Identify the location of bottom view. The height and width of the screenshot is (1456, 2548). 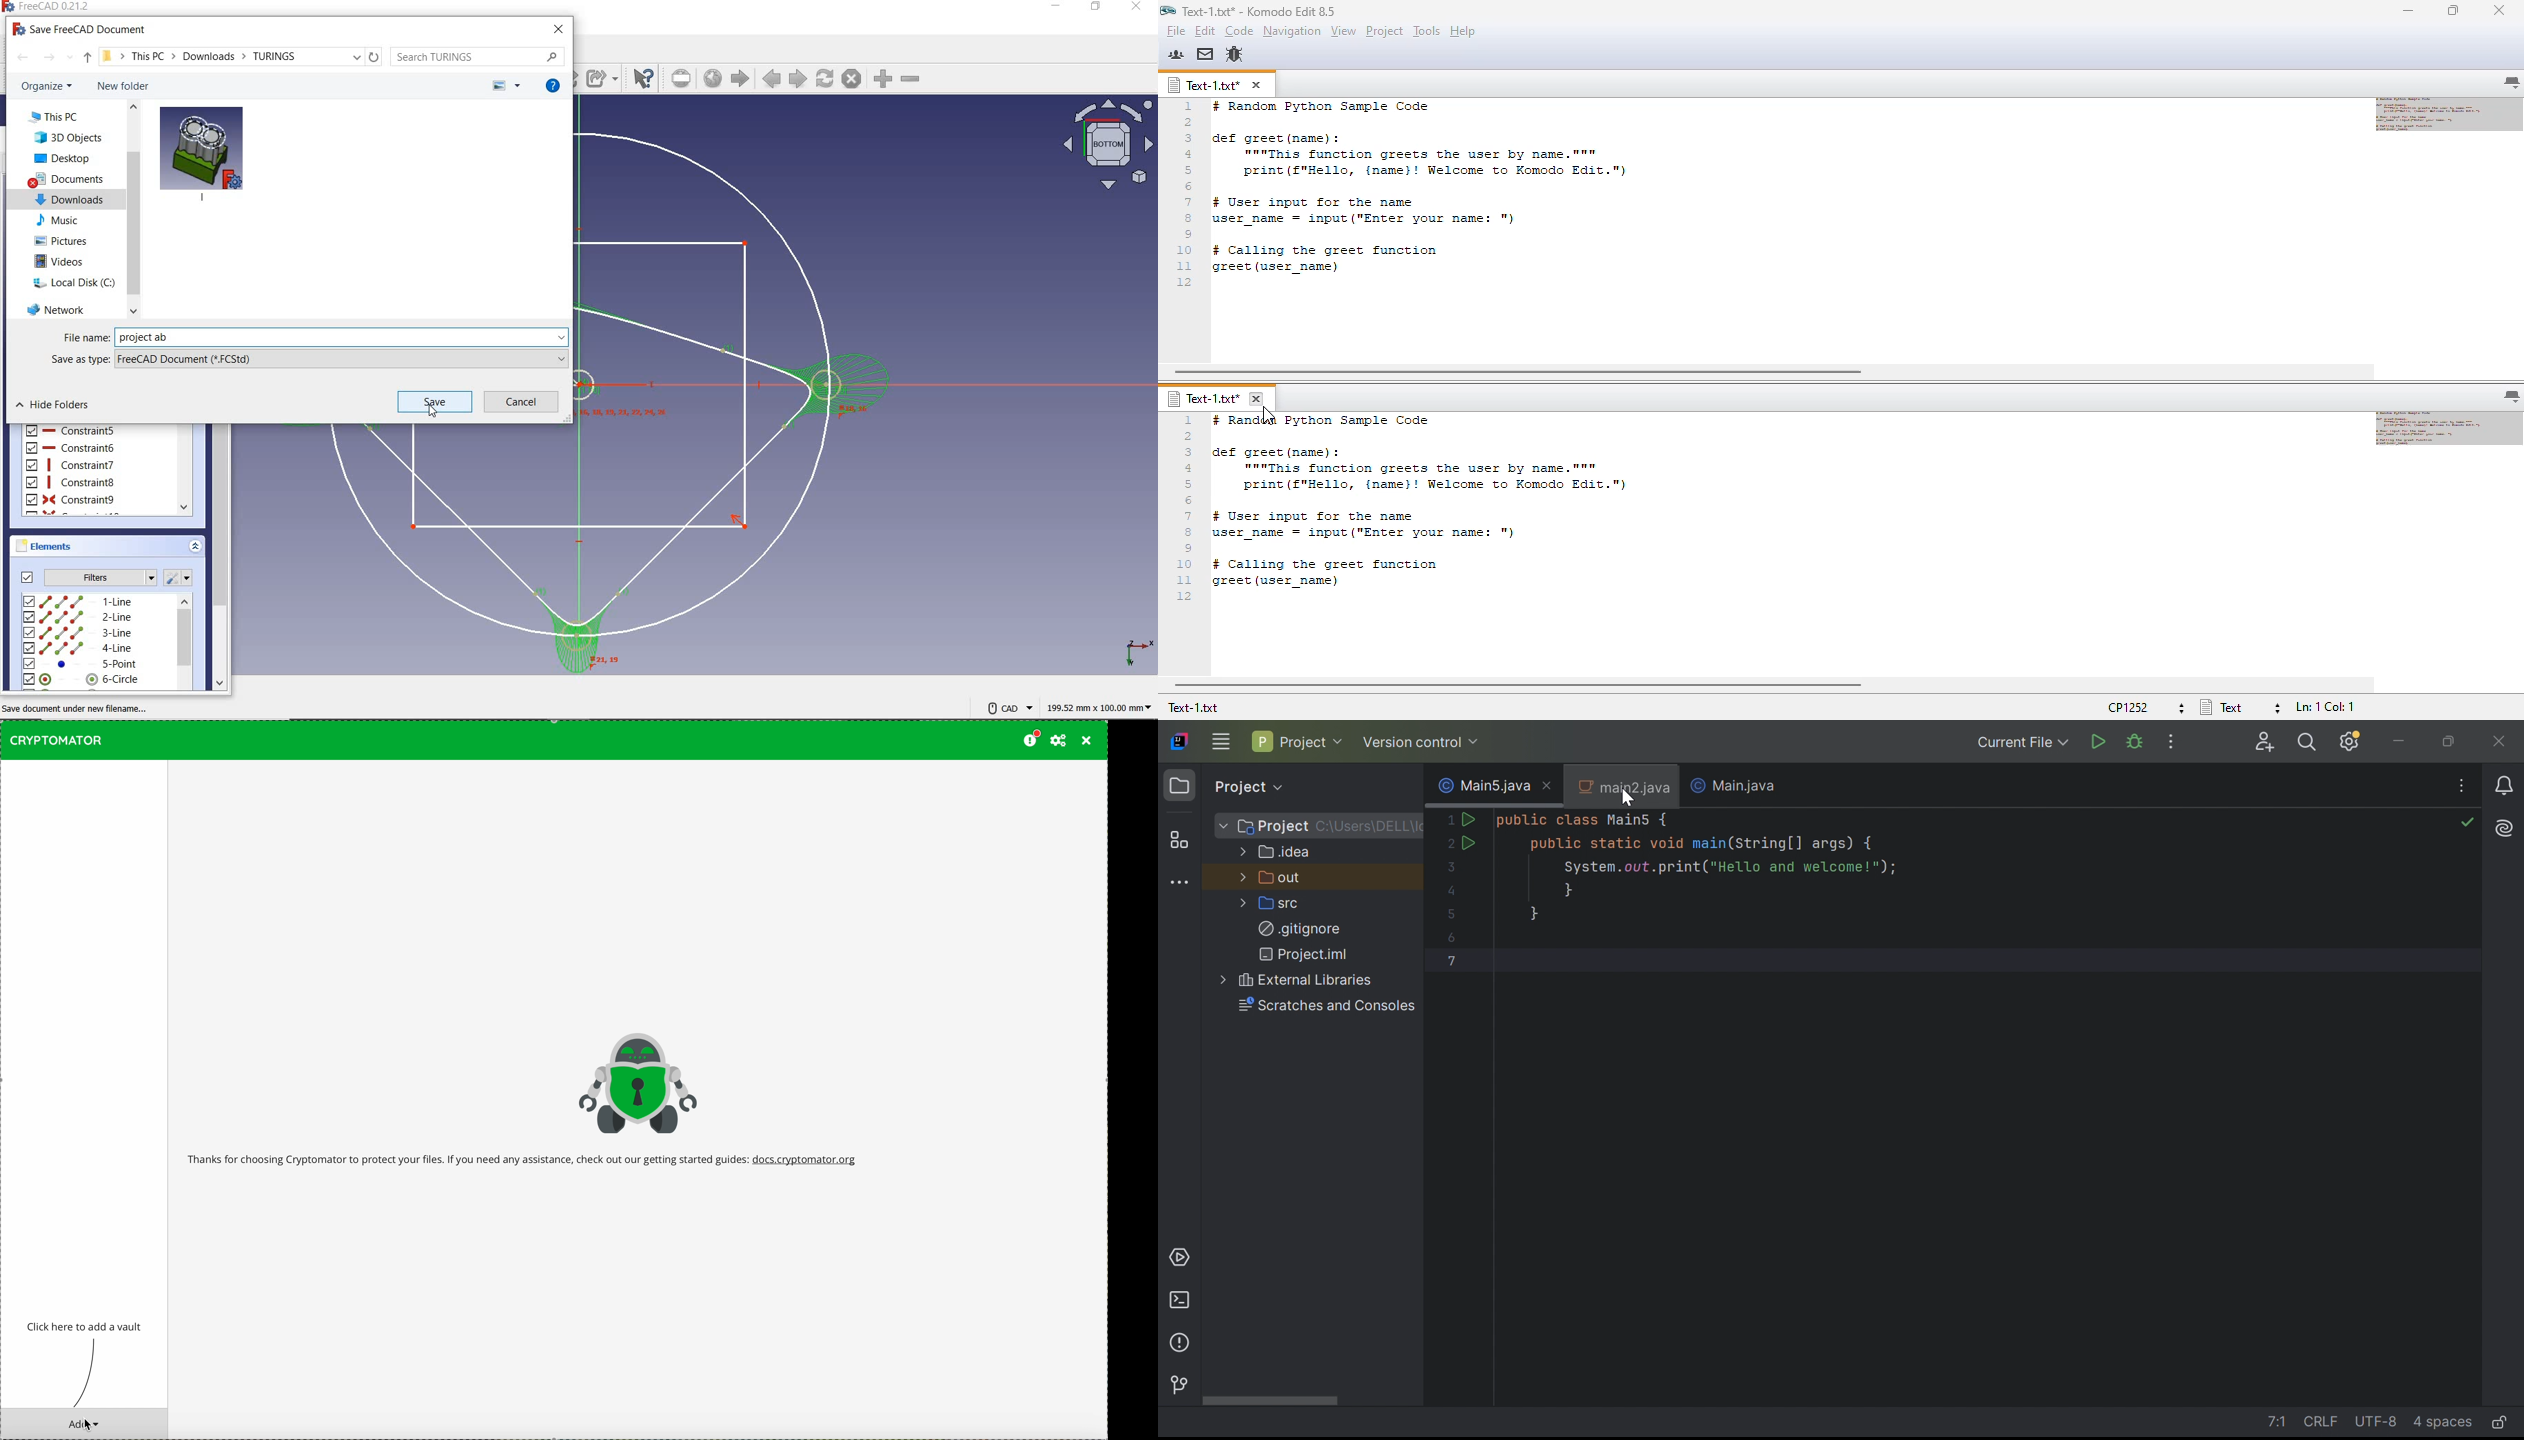
(1107, 145).